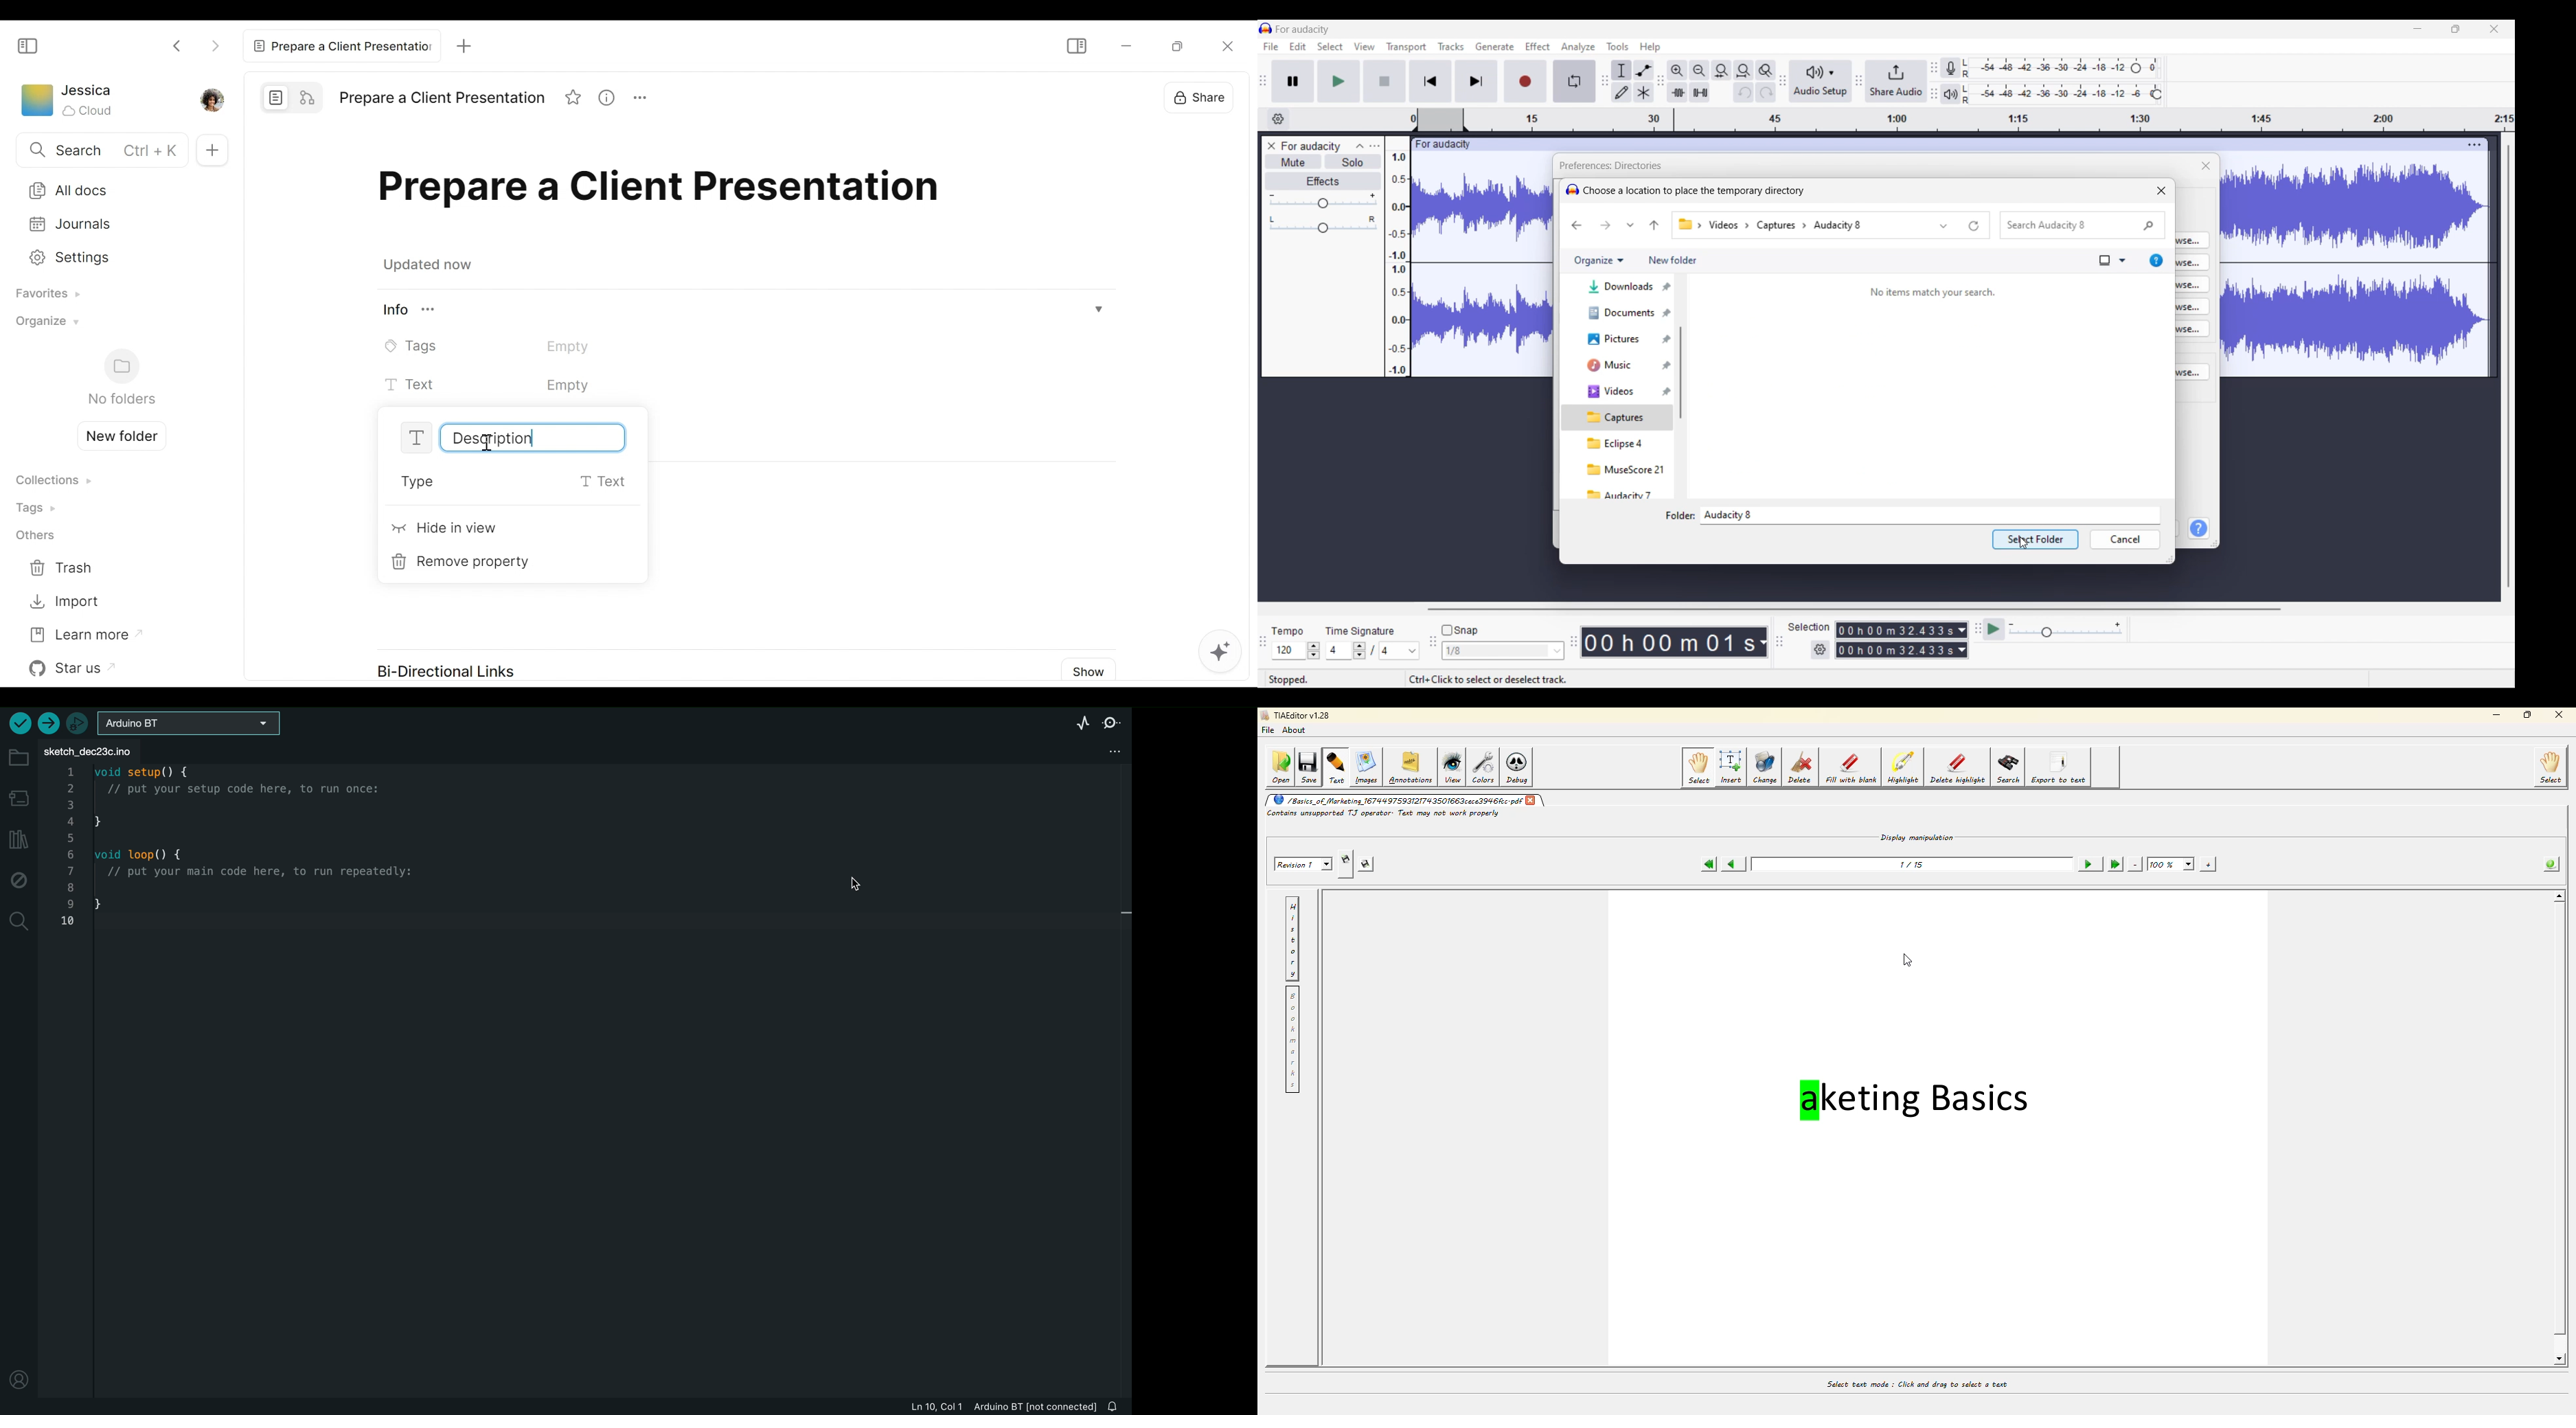 Image resolution: width=2576 pixels, height=1428 pixels. I want to click on Go forward, so click(1605, 225).